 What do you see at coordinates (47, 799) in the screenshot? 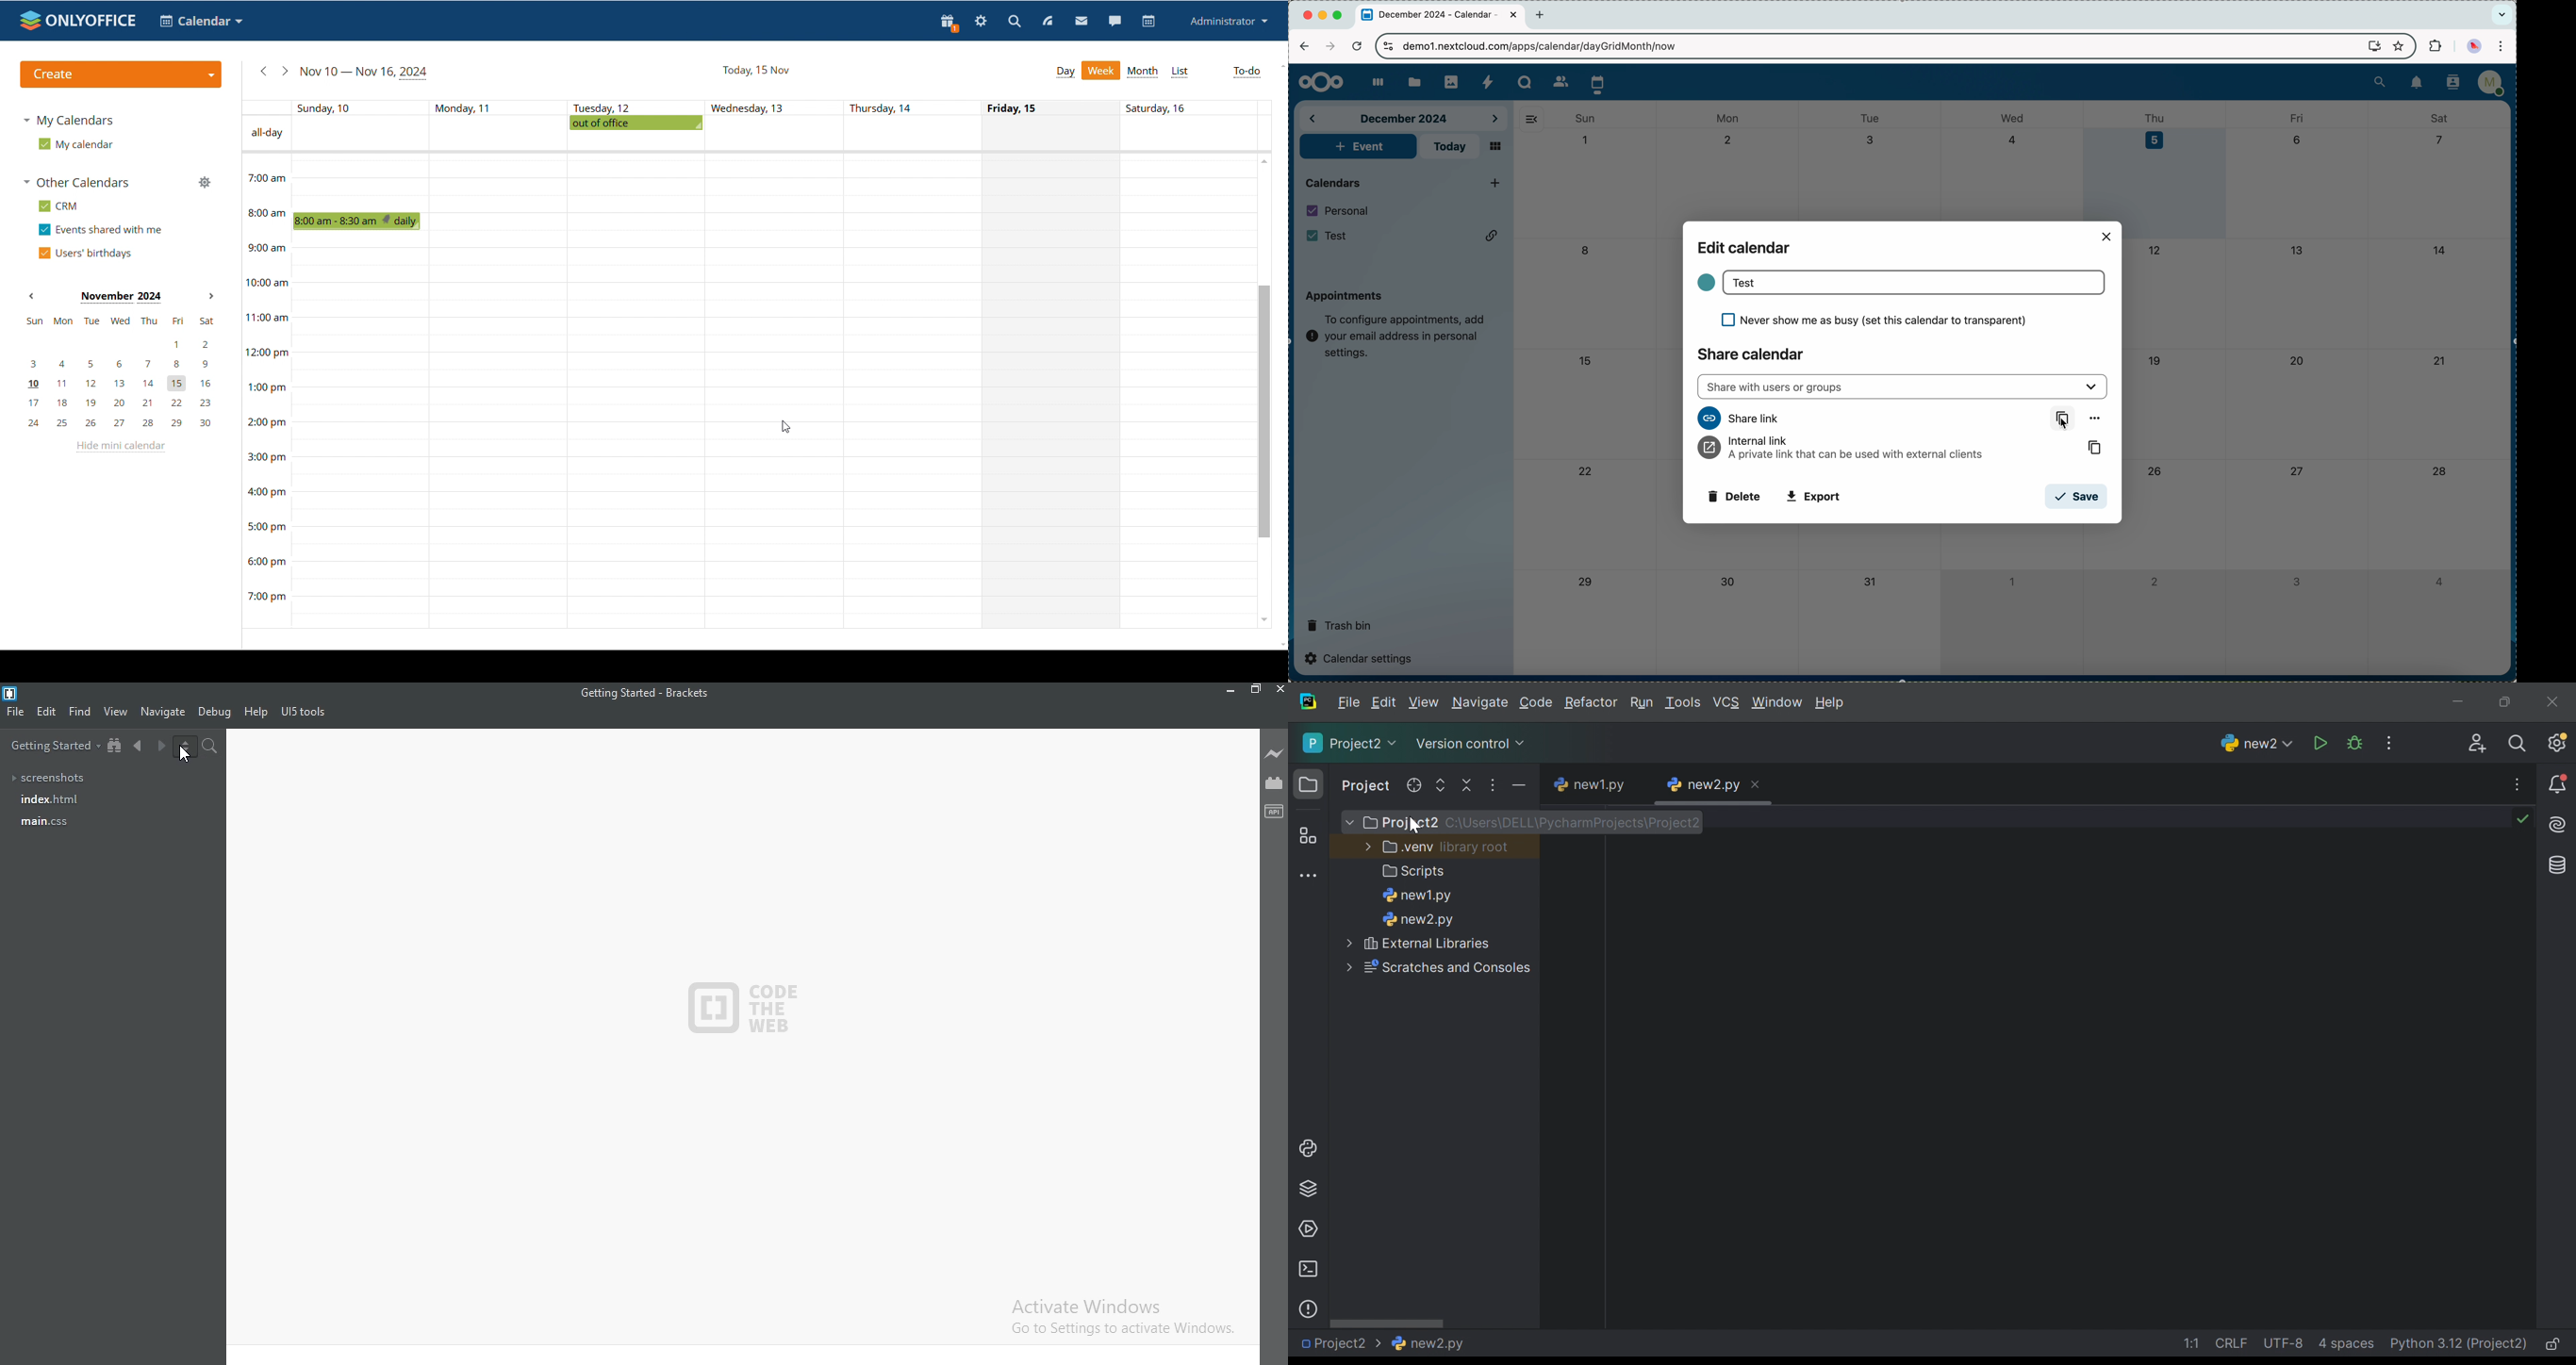
I see `Index.html` at bounding box center [47, 799].